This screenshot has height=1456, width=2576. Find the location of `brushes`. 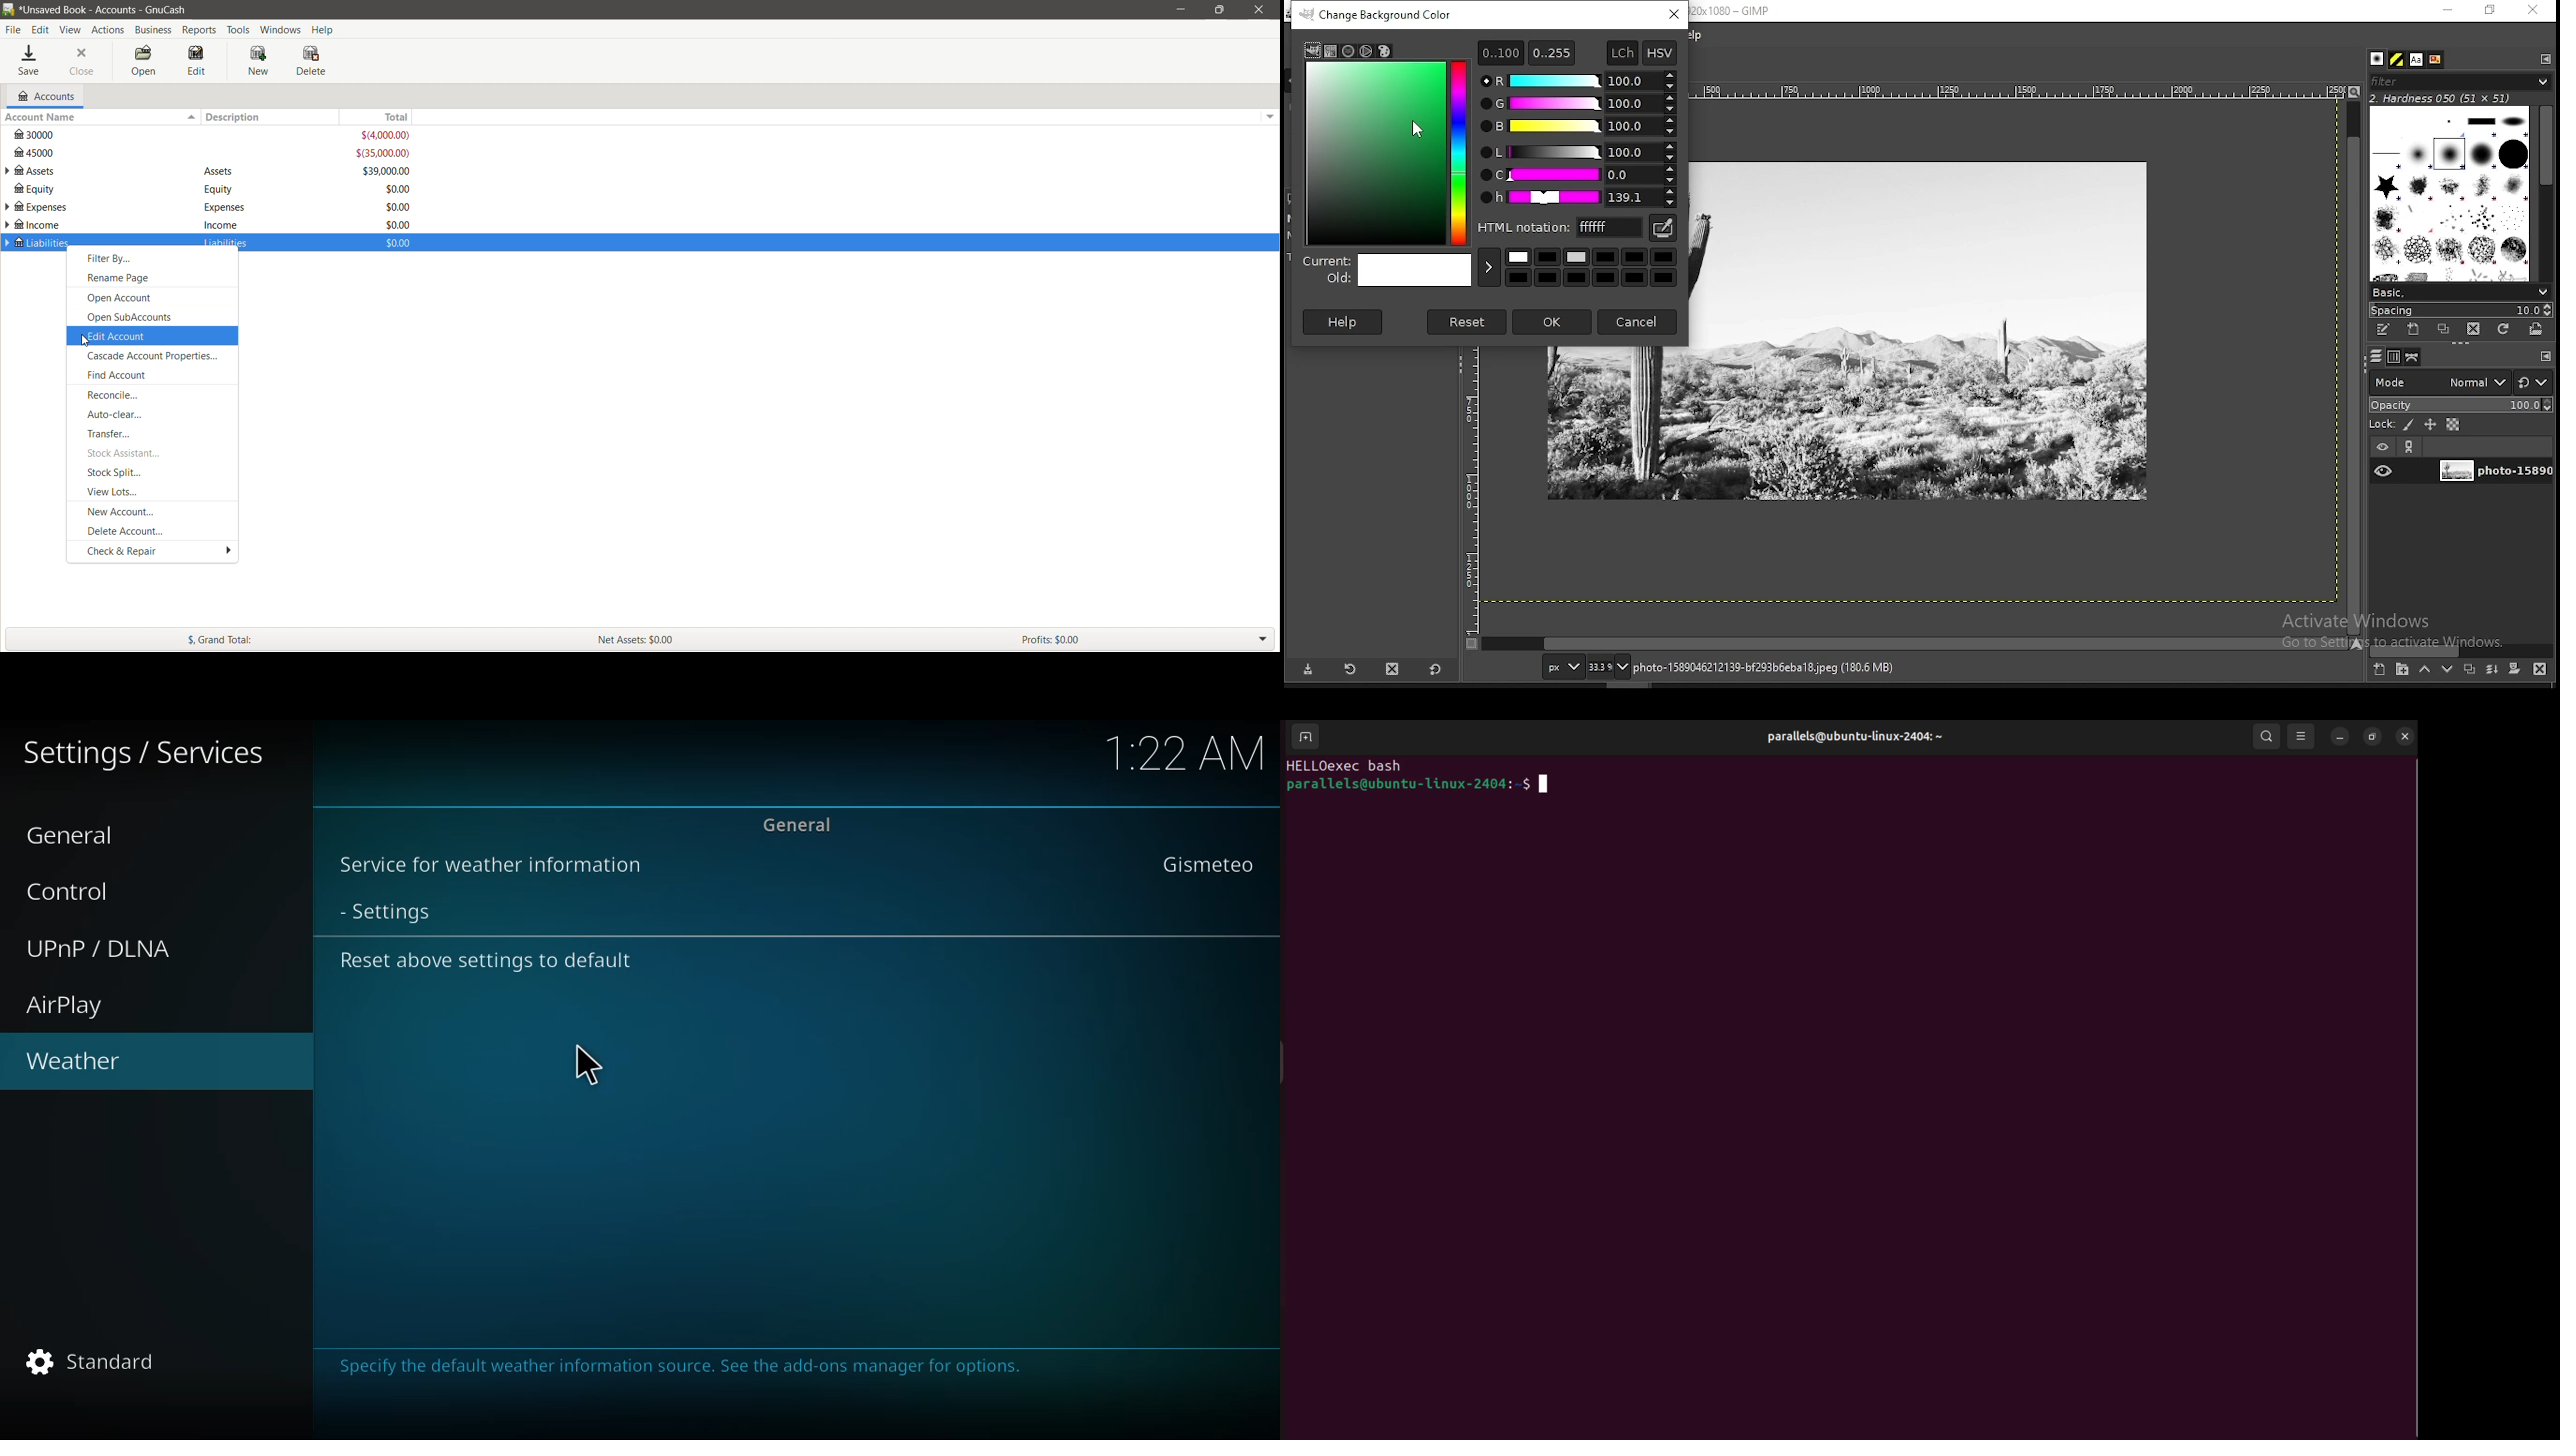

brushes is located at coordinates (2379, 59).